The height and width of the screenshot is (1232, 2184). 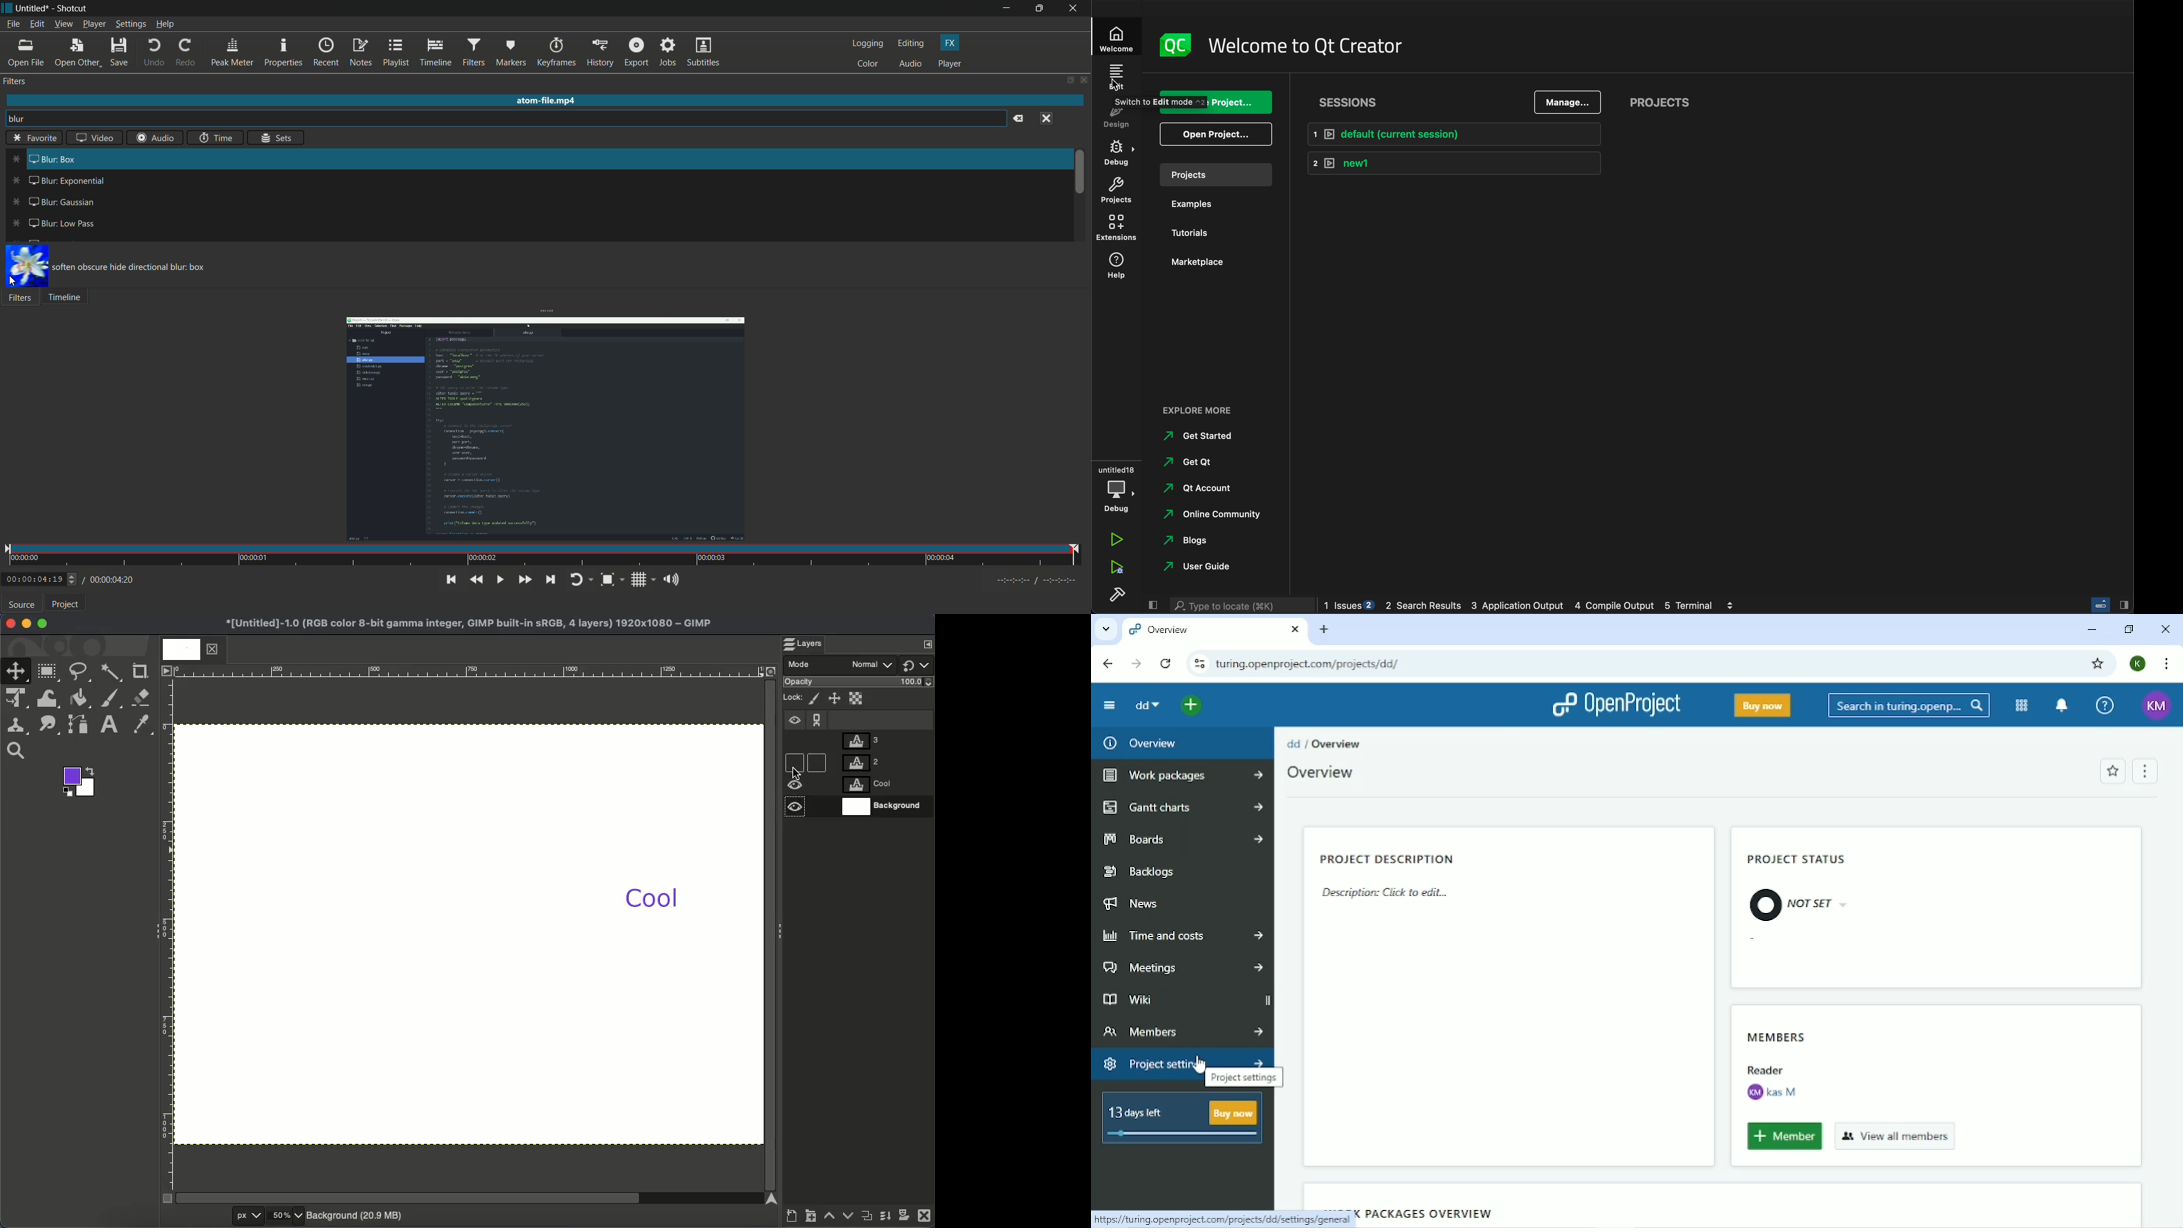 I want to click on build, so click(x=1118, y=595).